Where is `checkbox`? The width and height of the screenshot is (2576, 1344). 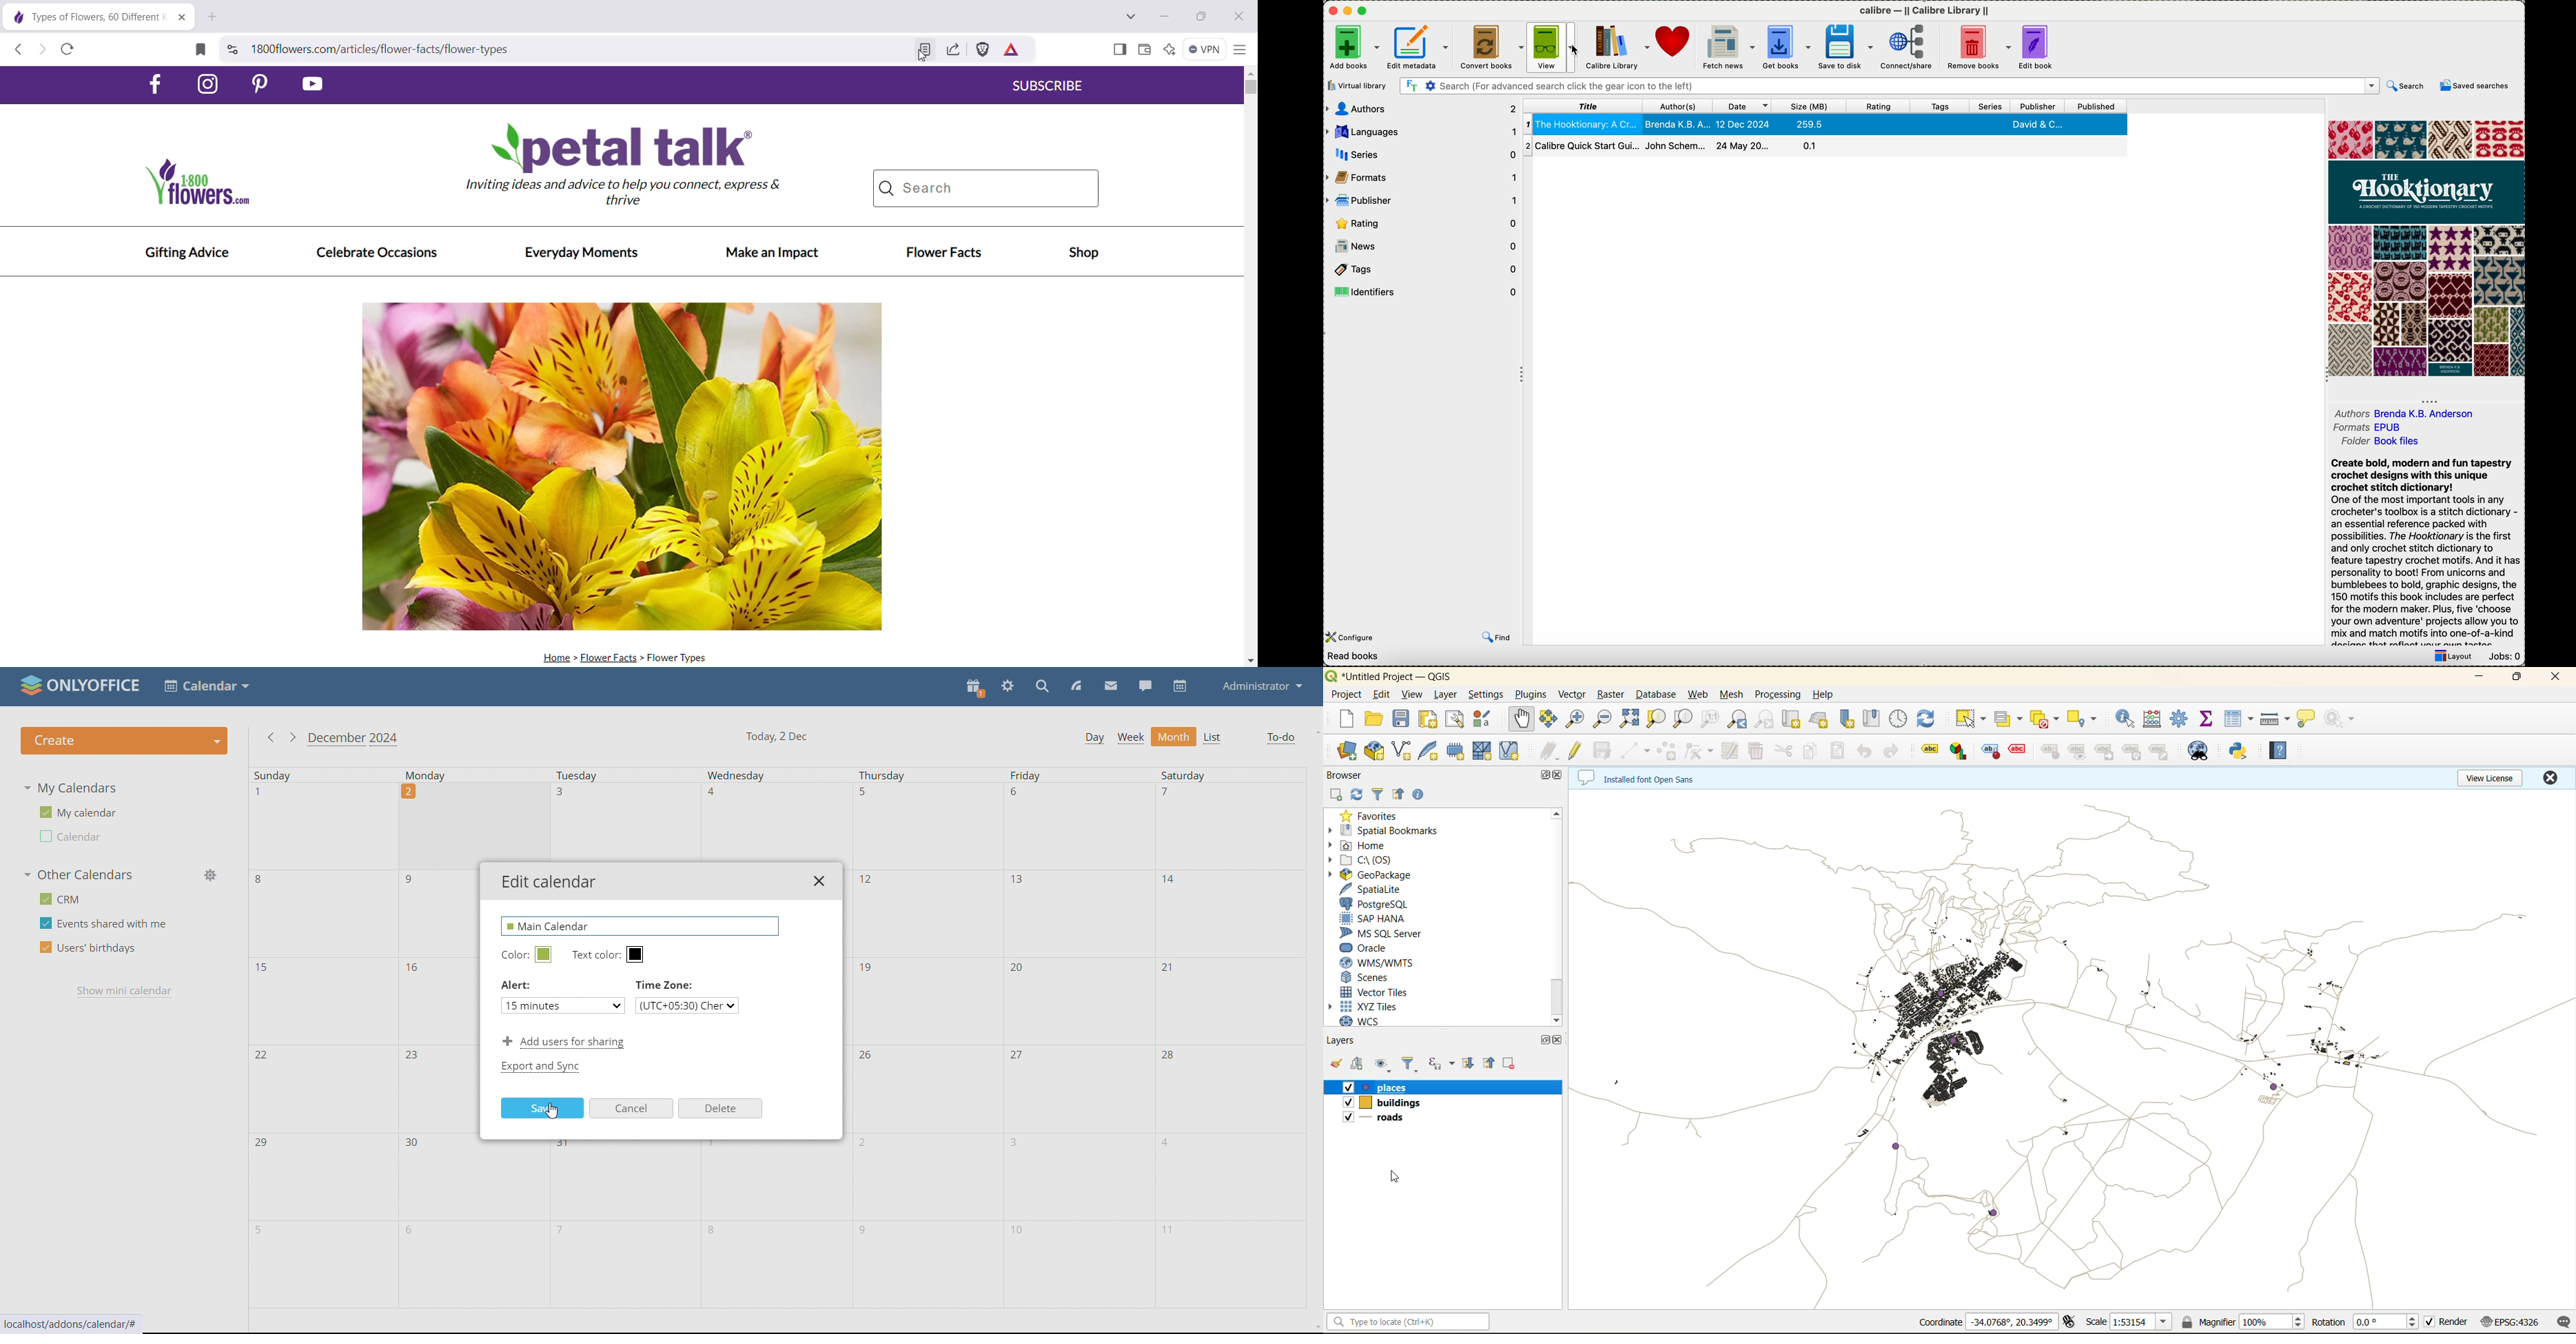 checkbox is located at coordinates (1347, 1102).